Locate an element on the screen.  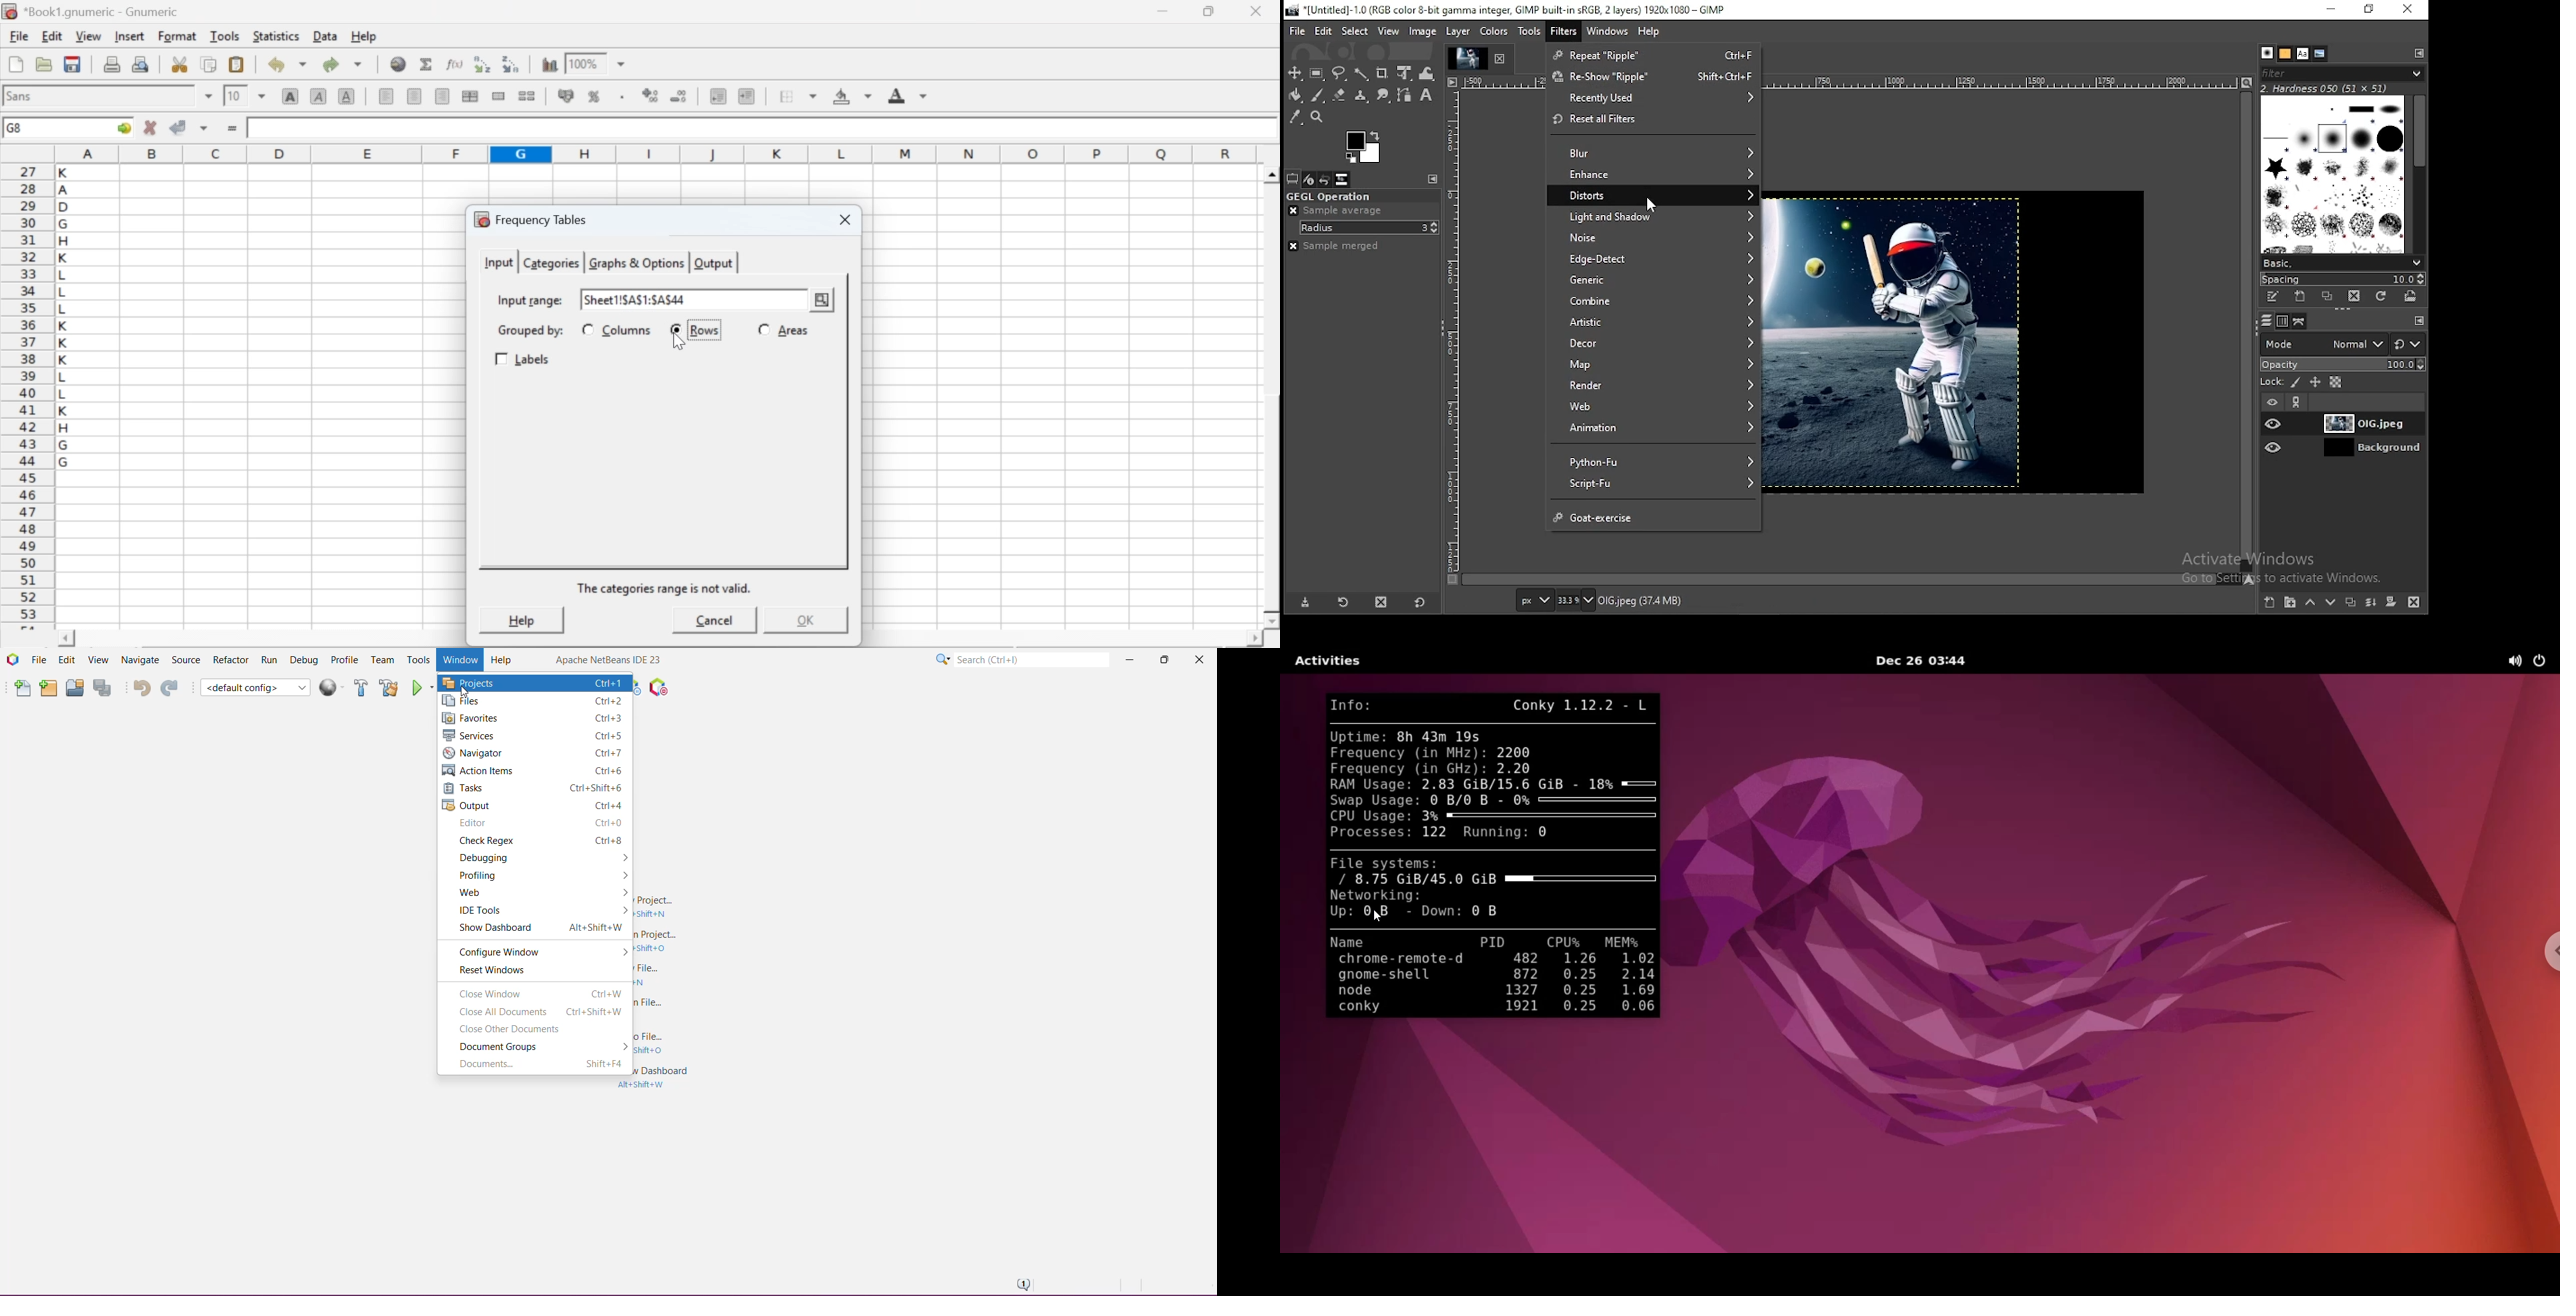
G8 is located at coordinates (17, 128).